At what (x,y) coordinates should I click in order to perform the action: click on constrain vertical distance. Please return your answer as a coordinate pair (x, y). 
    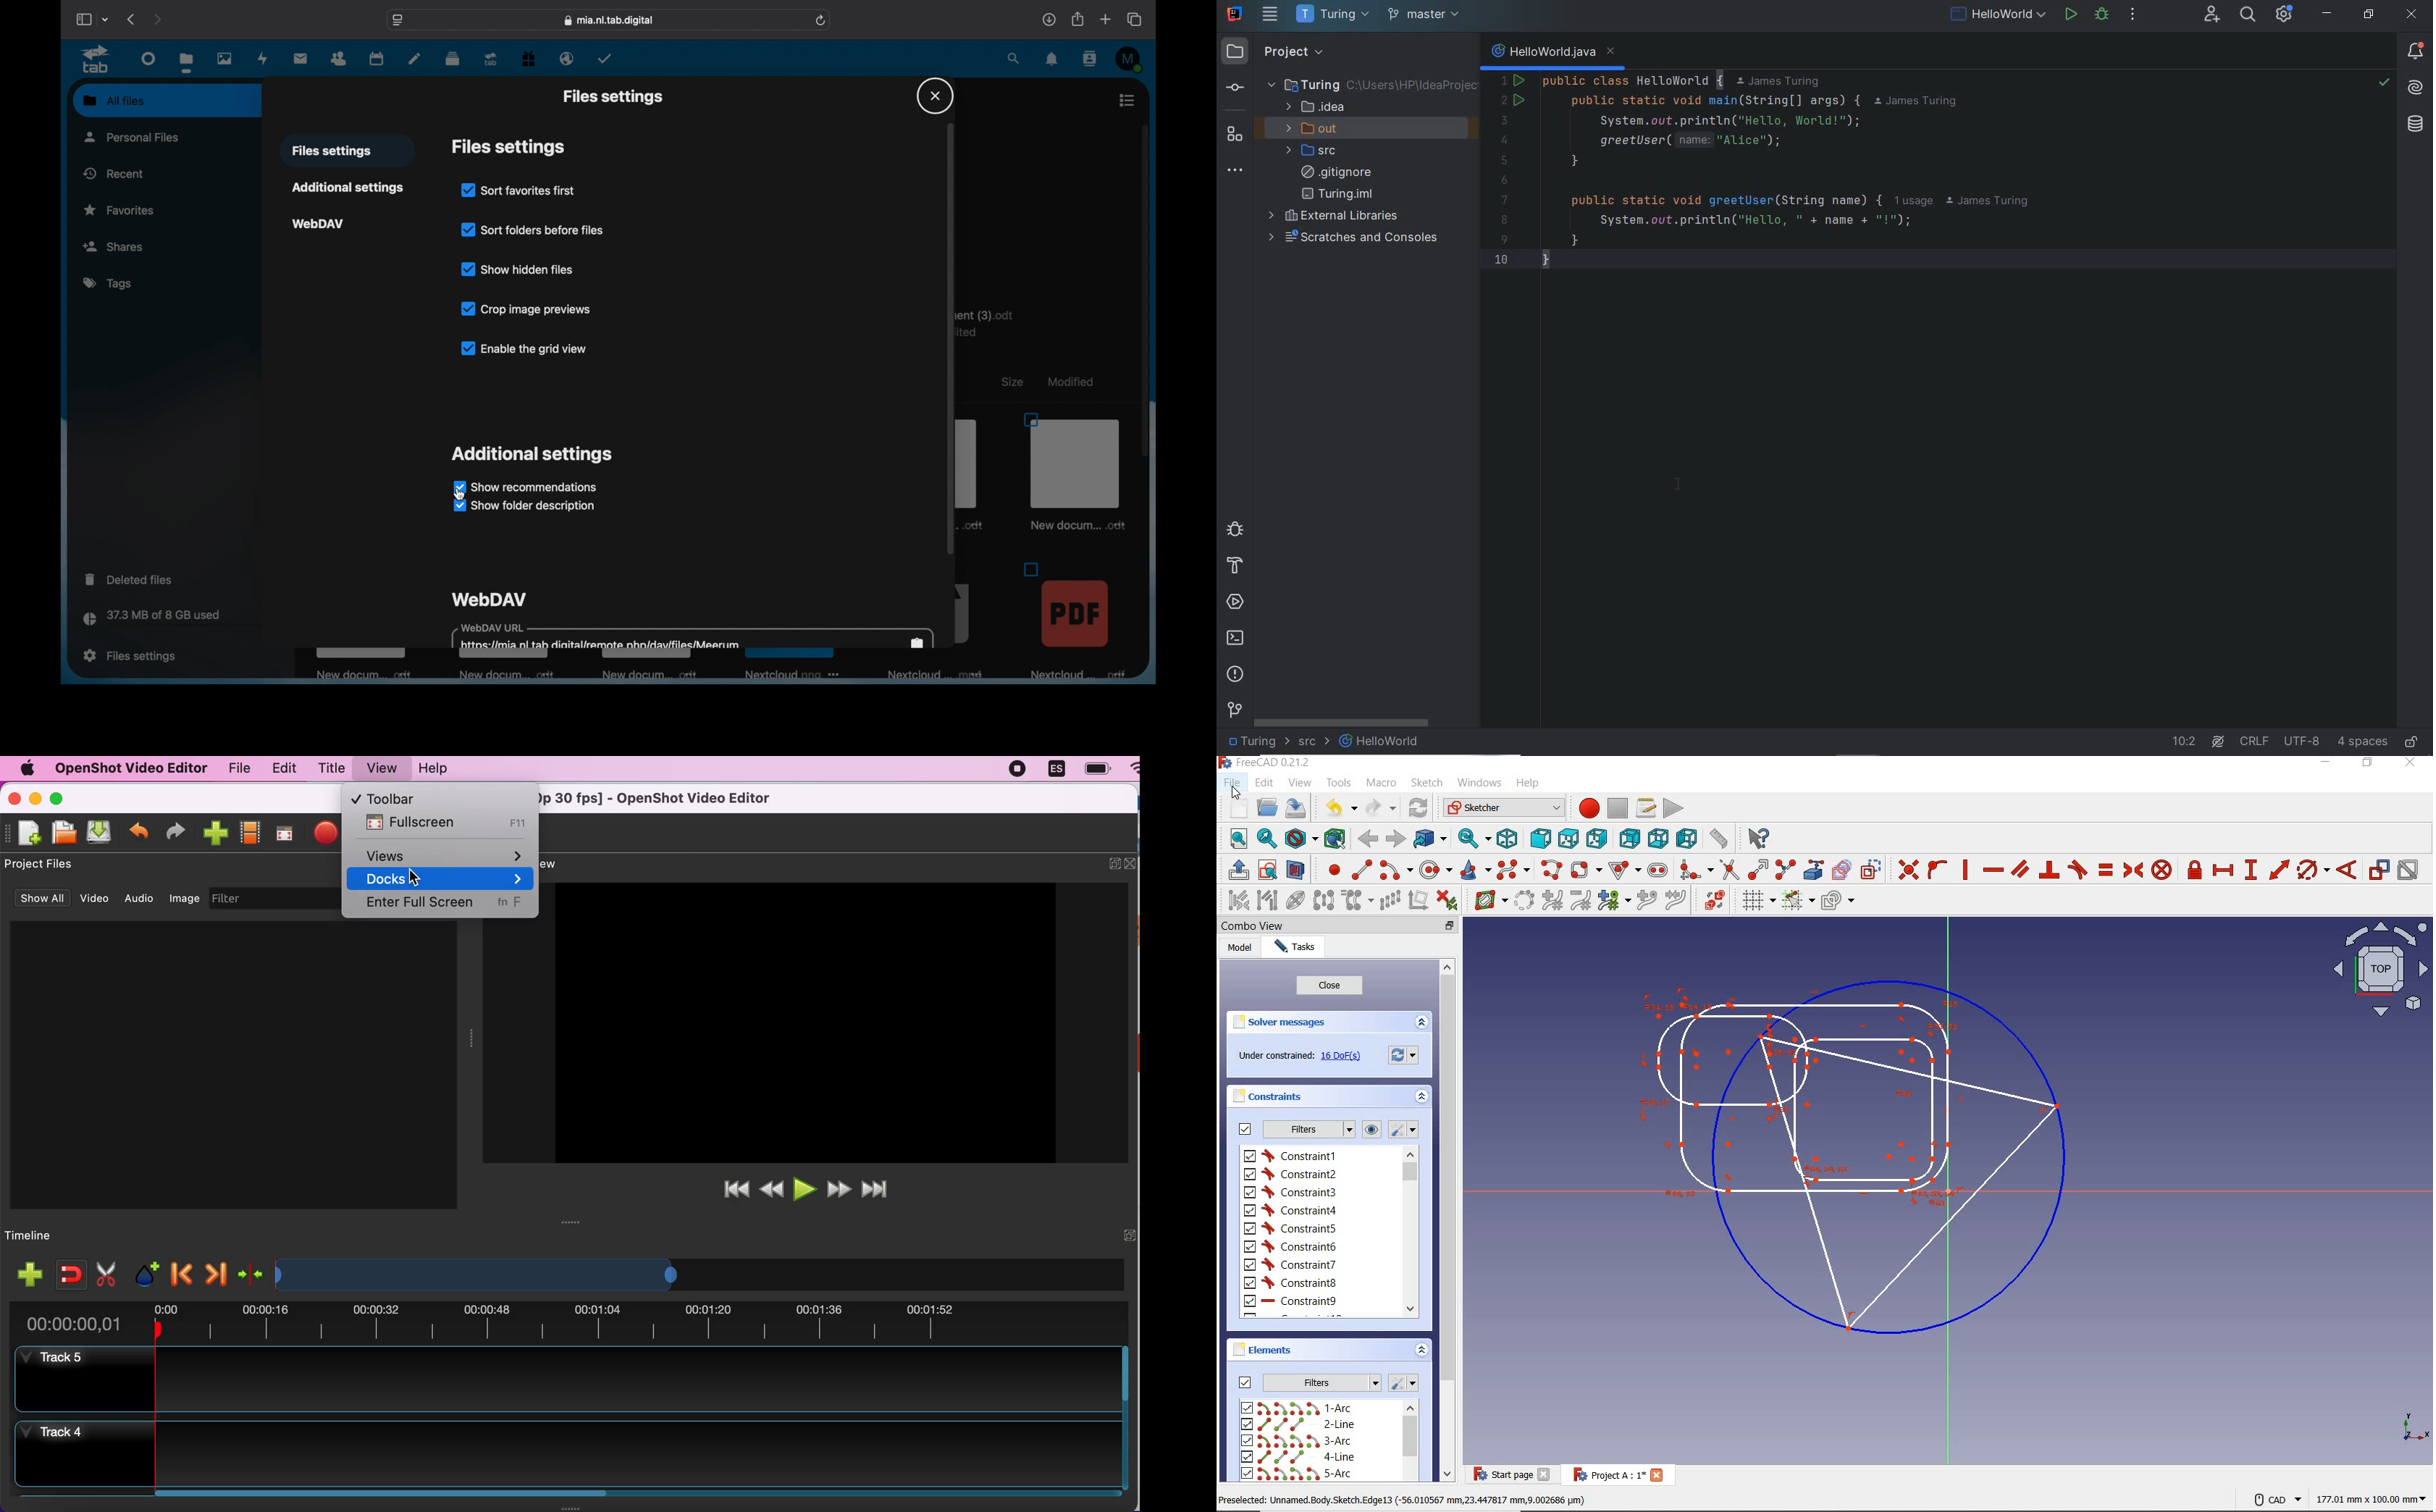
    Looking at the image, I should click on (2250, 872).